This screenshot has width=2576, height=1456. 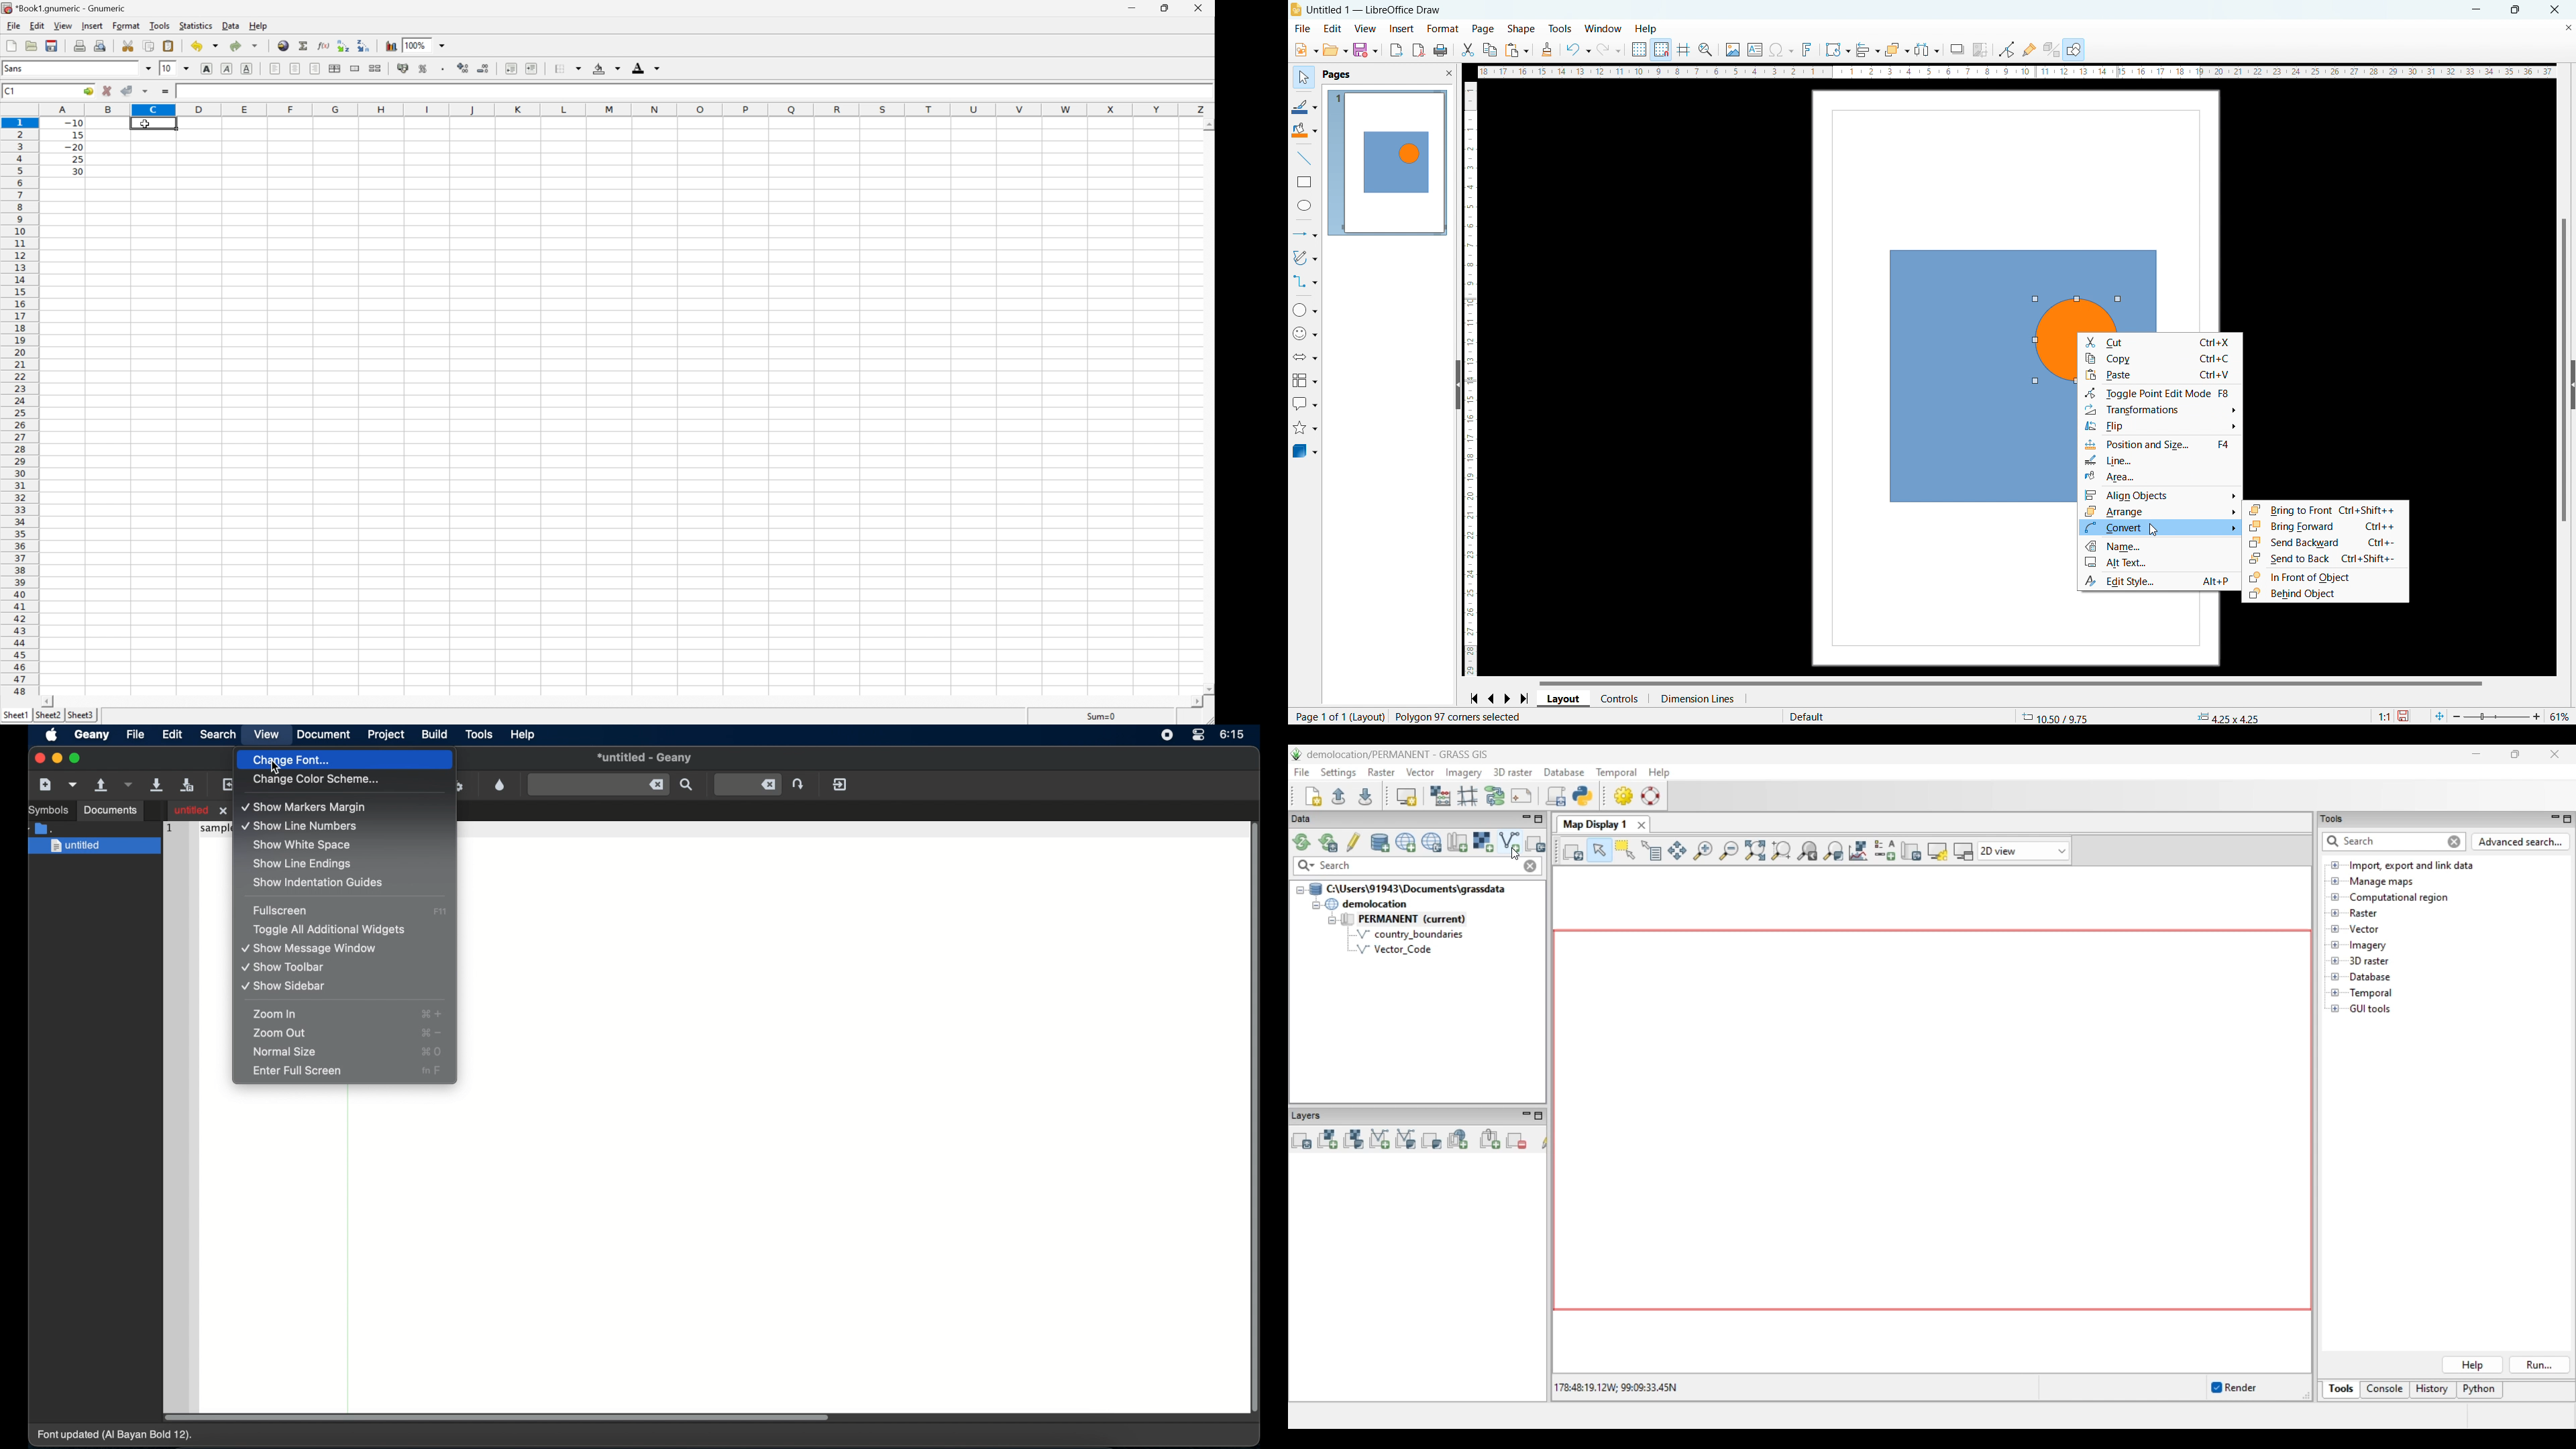 What do you see at coordinates (1208, 687) in the screenshot?
I see `Scroll down` at bounding box center [1208, 687].